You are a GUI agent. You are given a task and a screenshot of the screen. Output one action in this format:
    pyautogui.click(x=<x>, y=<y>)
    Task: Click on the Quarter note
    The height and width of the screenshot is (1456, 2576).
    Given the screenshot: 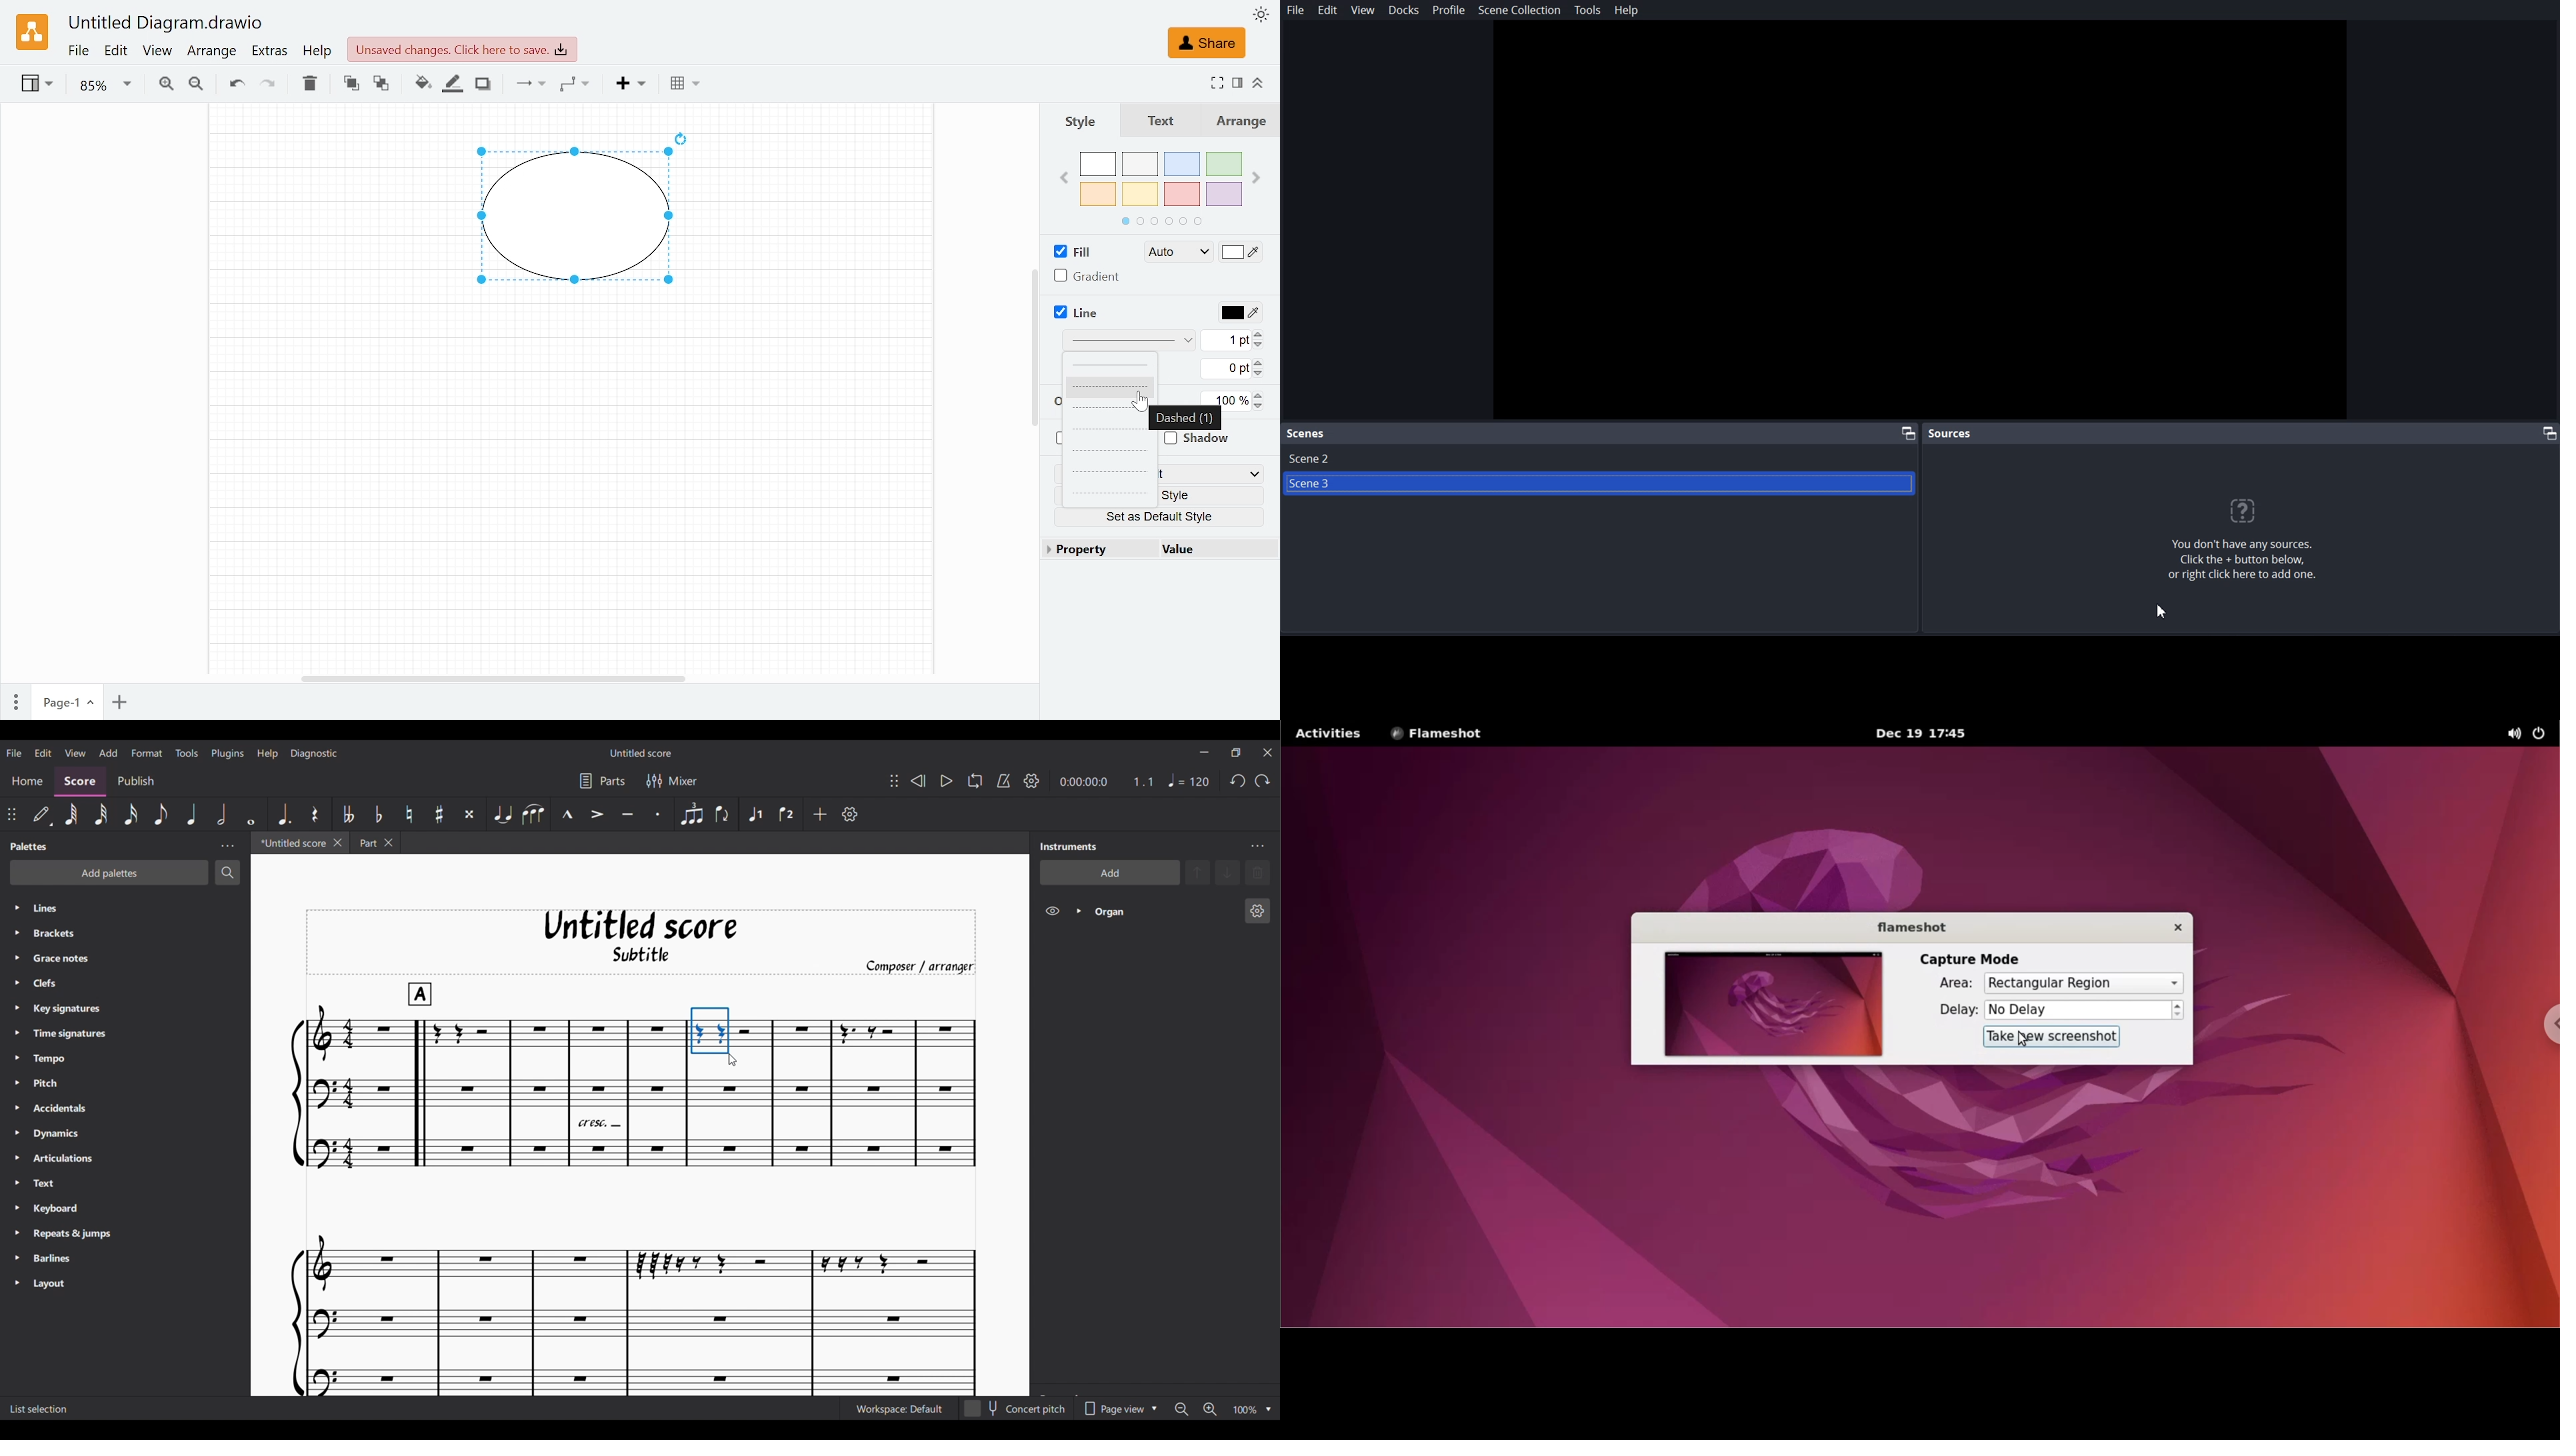 What is the action you would take?
    pyautogui.click(x=191, y=815)
    